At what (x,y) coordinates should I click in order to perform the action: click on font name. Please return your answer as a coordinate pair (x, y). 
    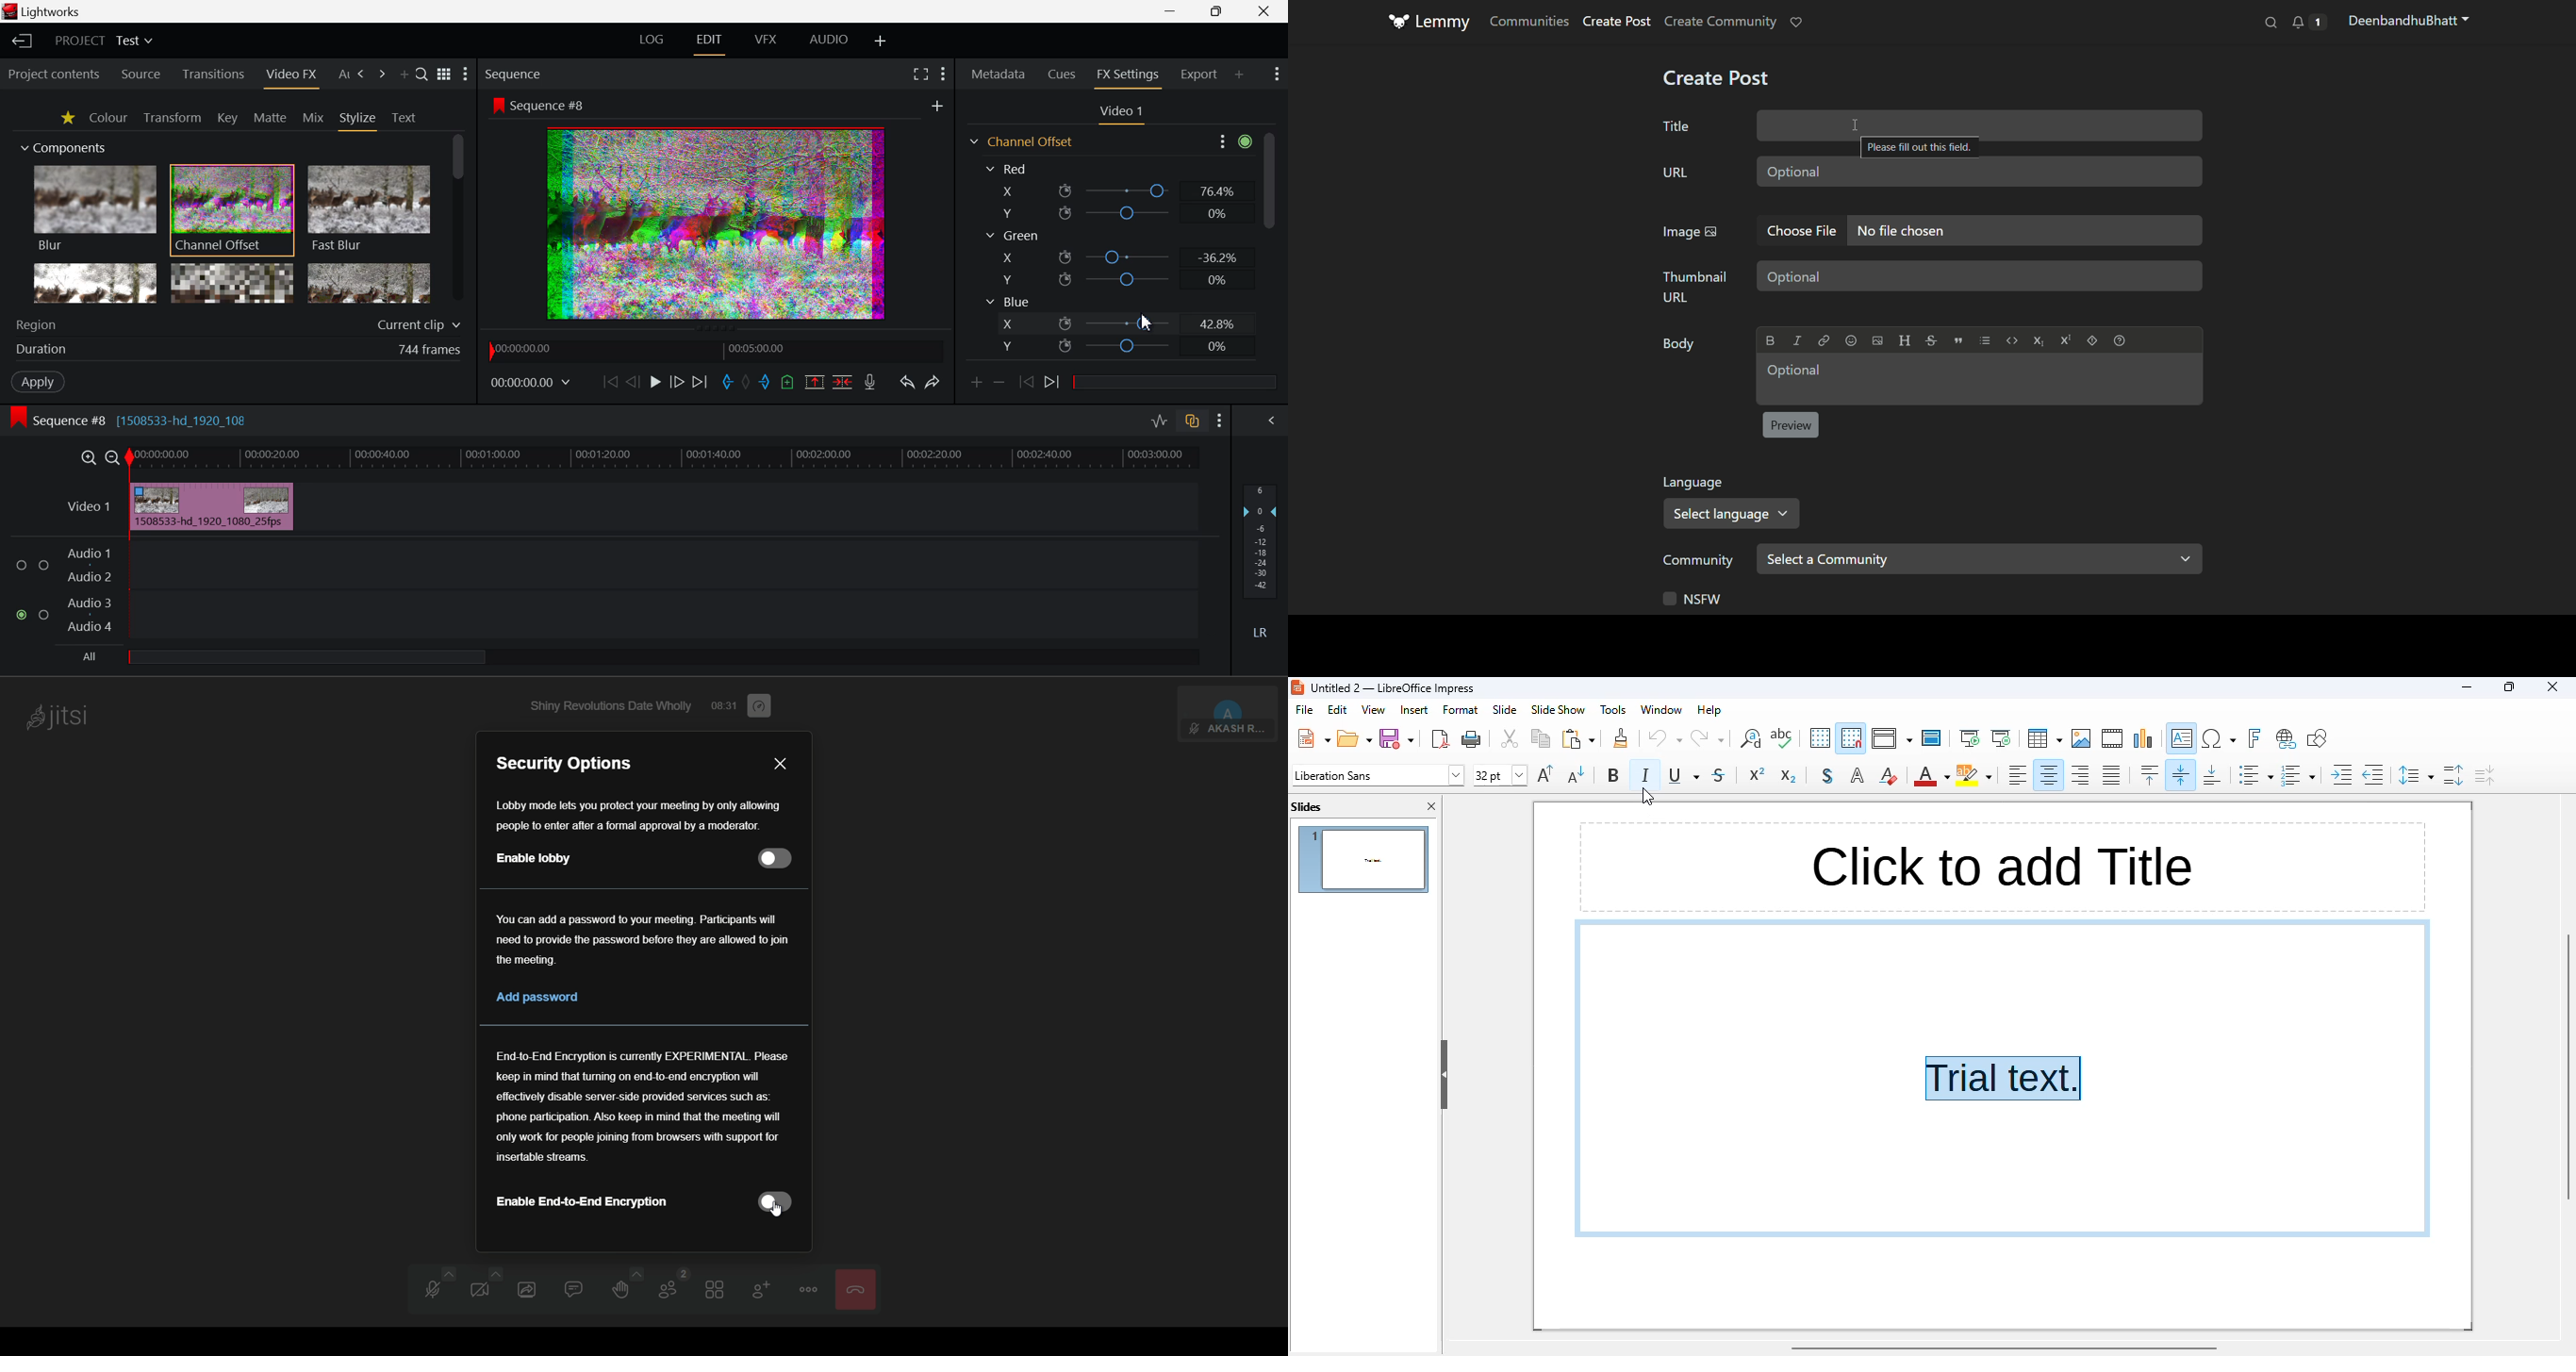
    Looking at the image, I should click on (1378, 776).